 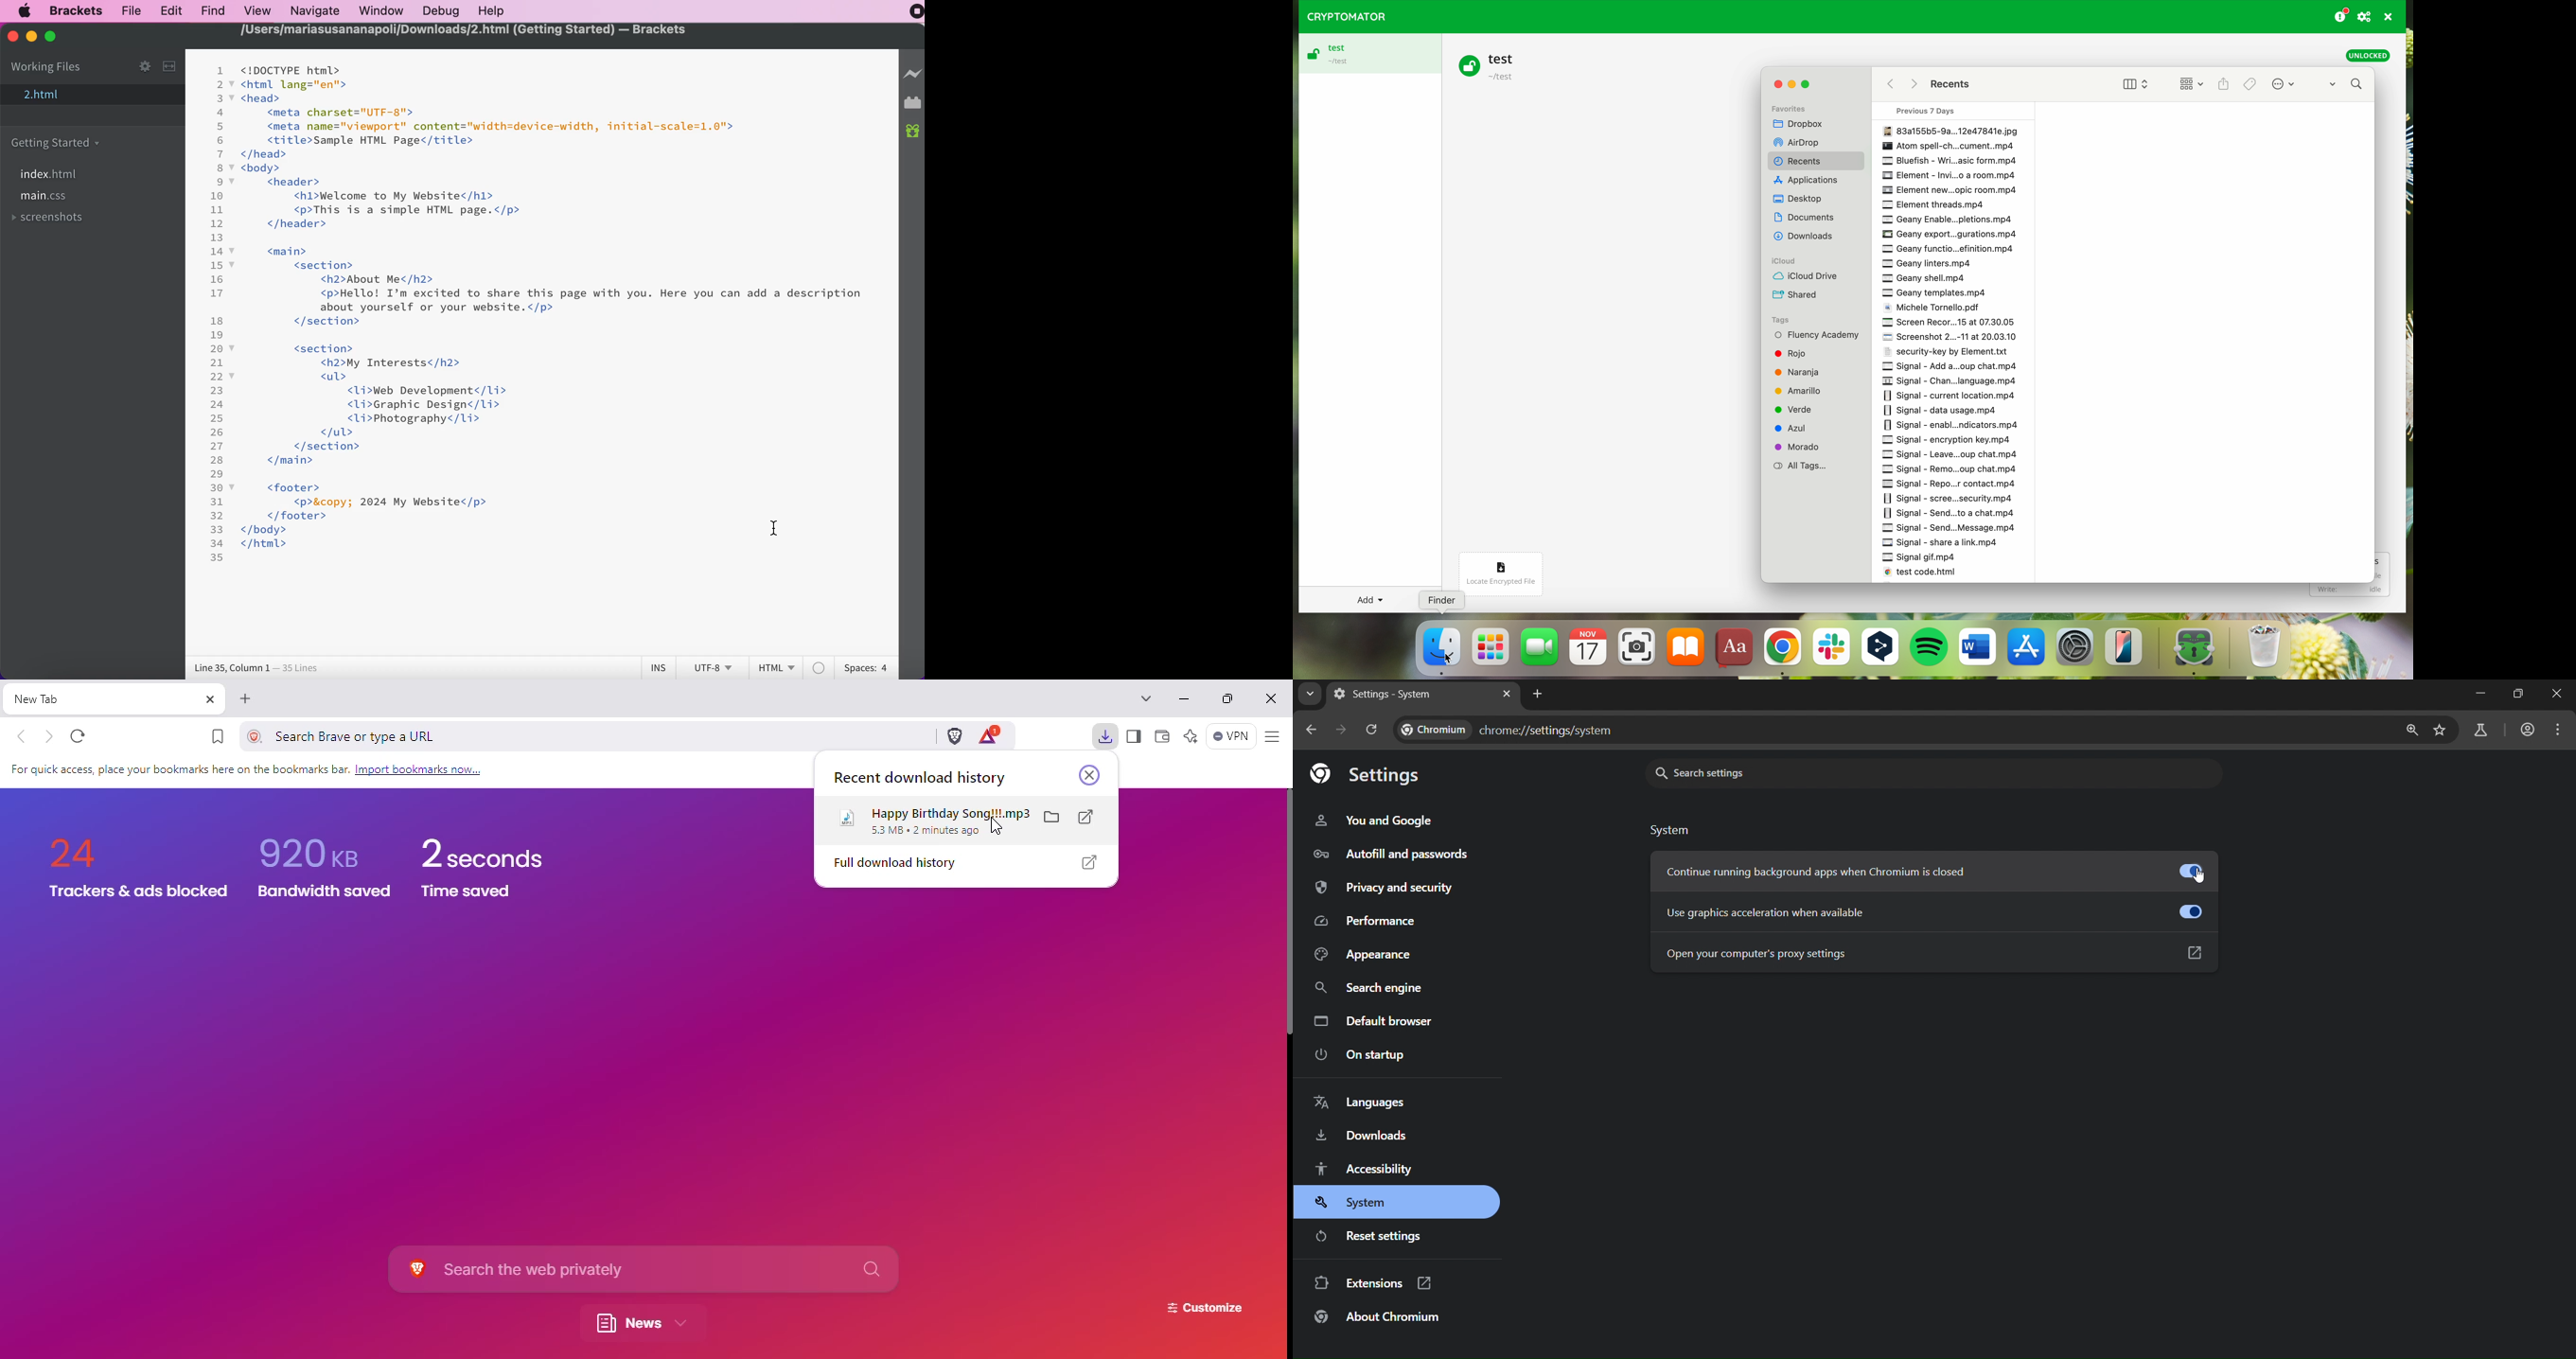 I want to click on recording stopped, so click(x=917, y=13).